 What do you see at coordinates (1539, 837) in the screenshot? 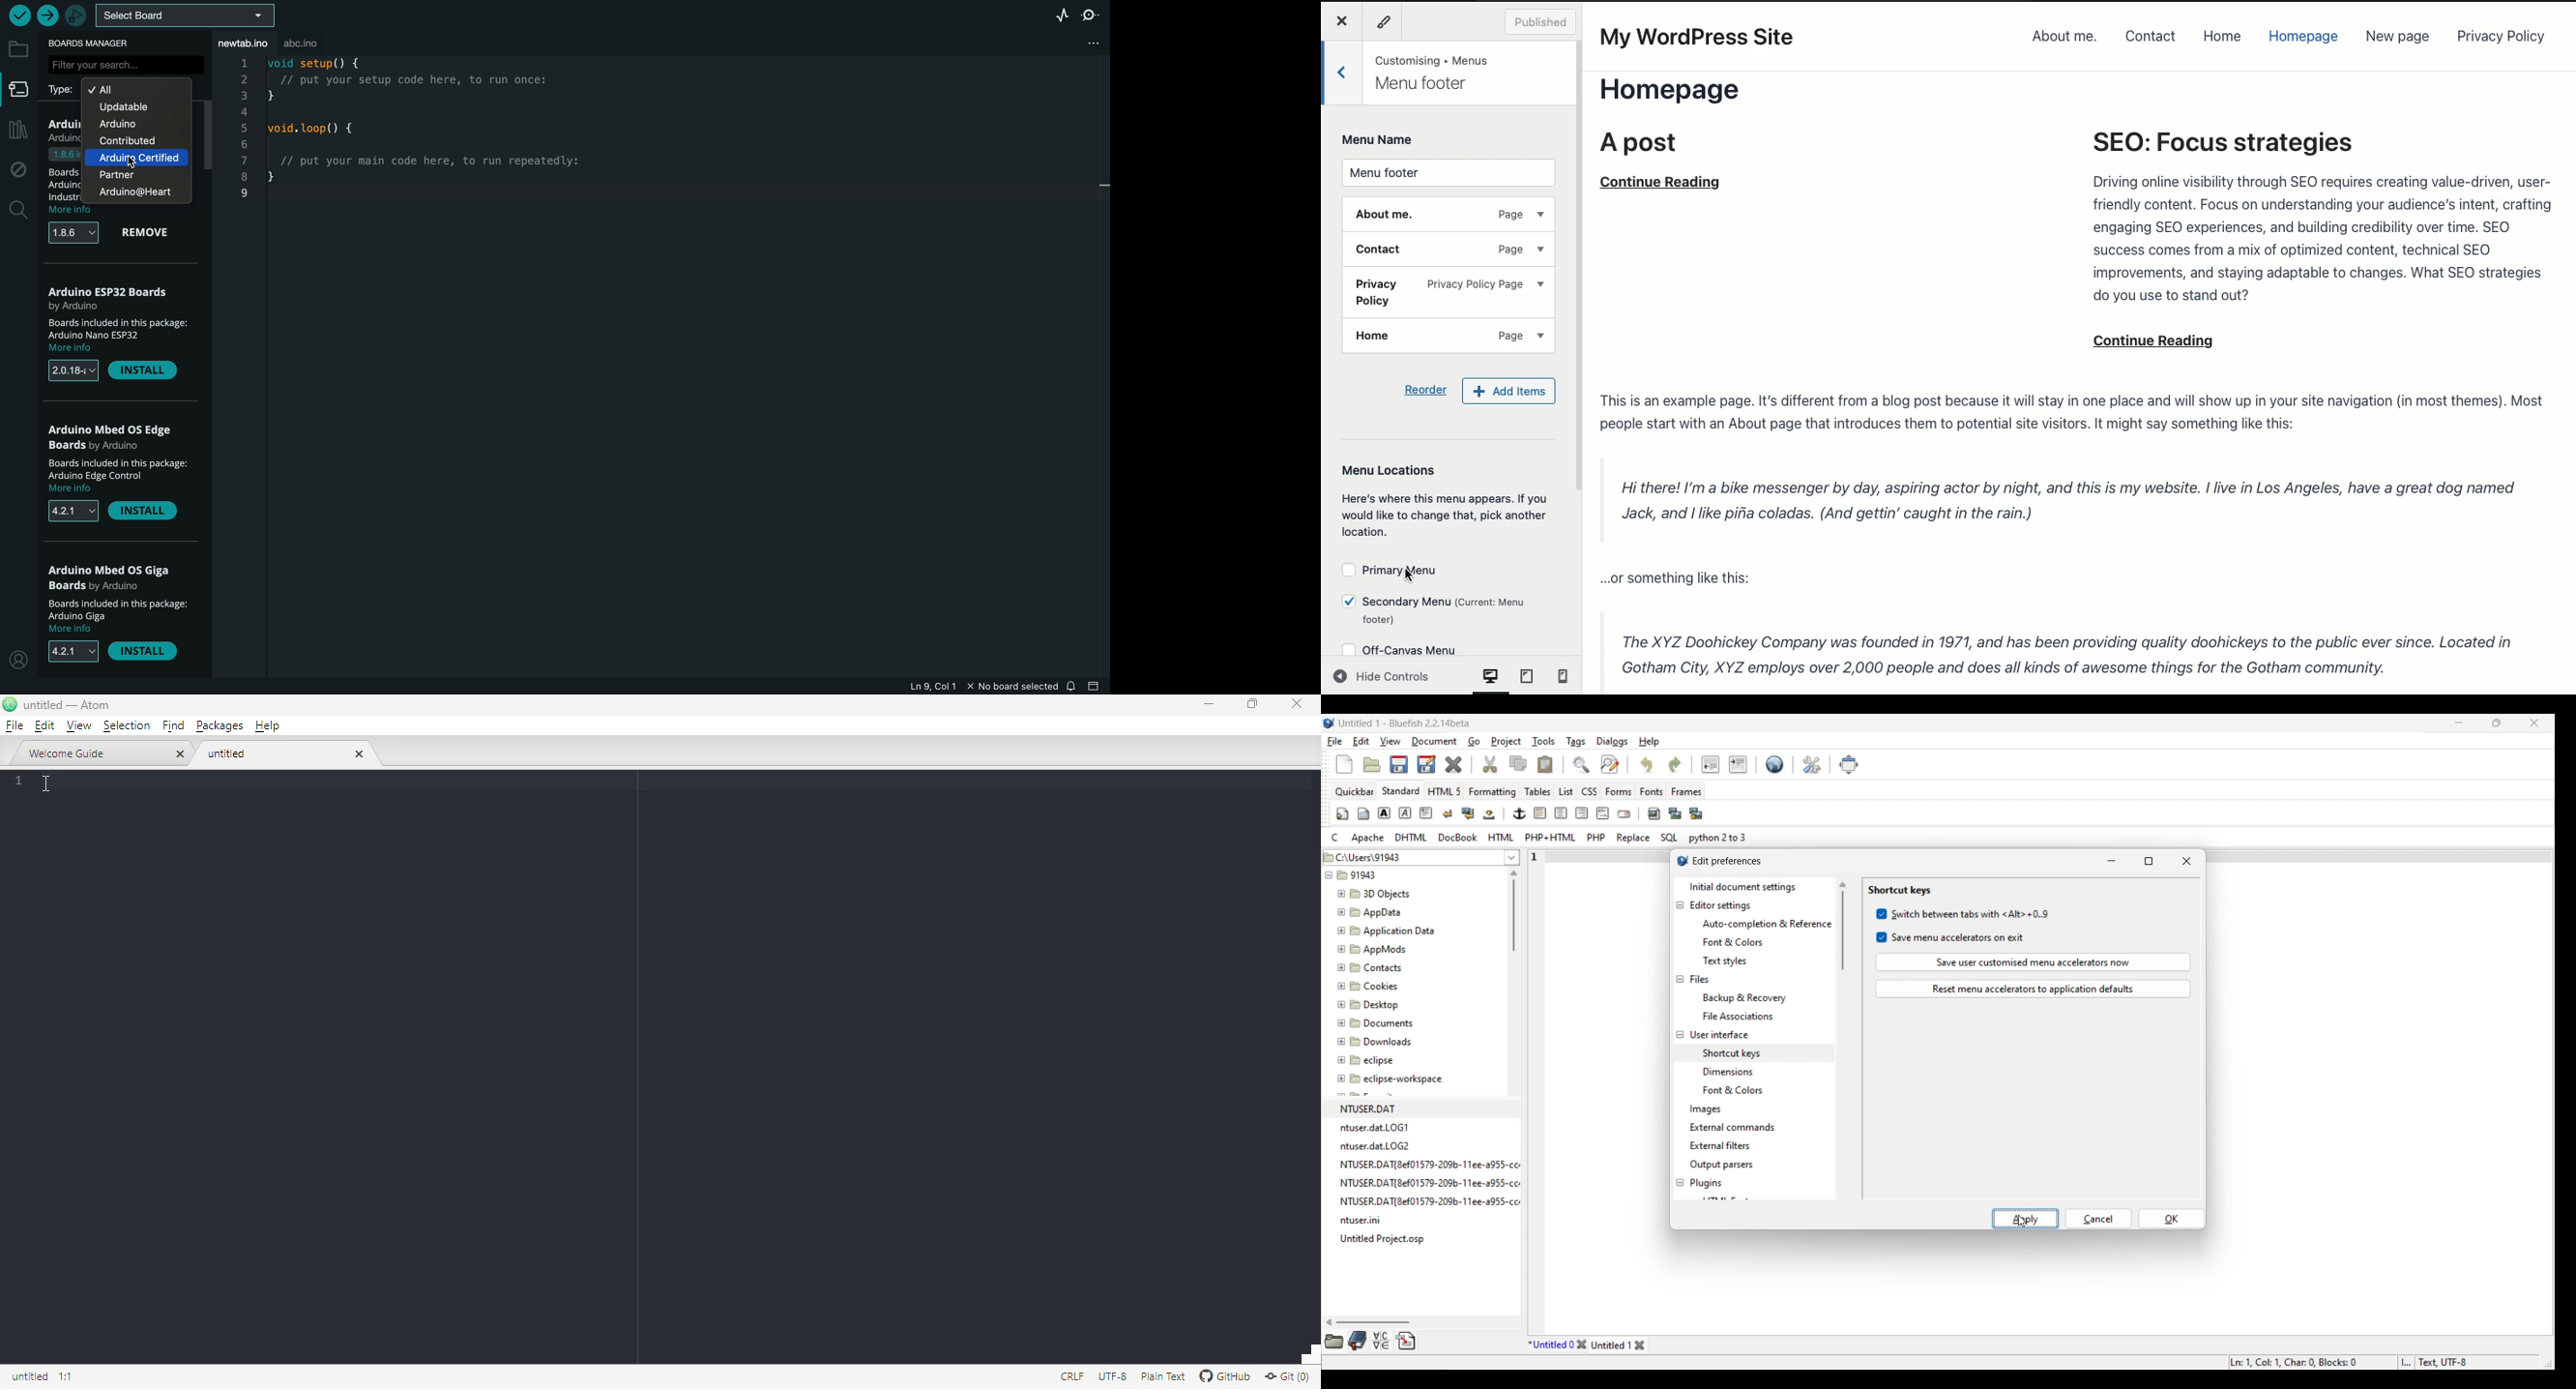
I see `Code language options` at bounding box center [1539, 837].